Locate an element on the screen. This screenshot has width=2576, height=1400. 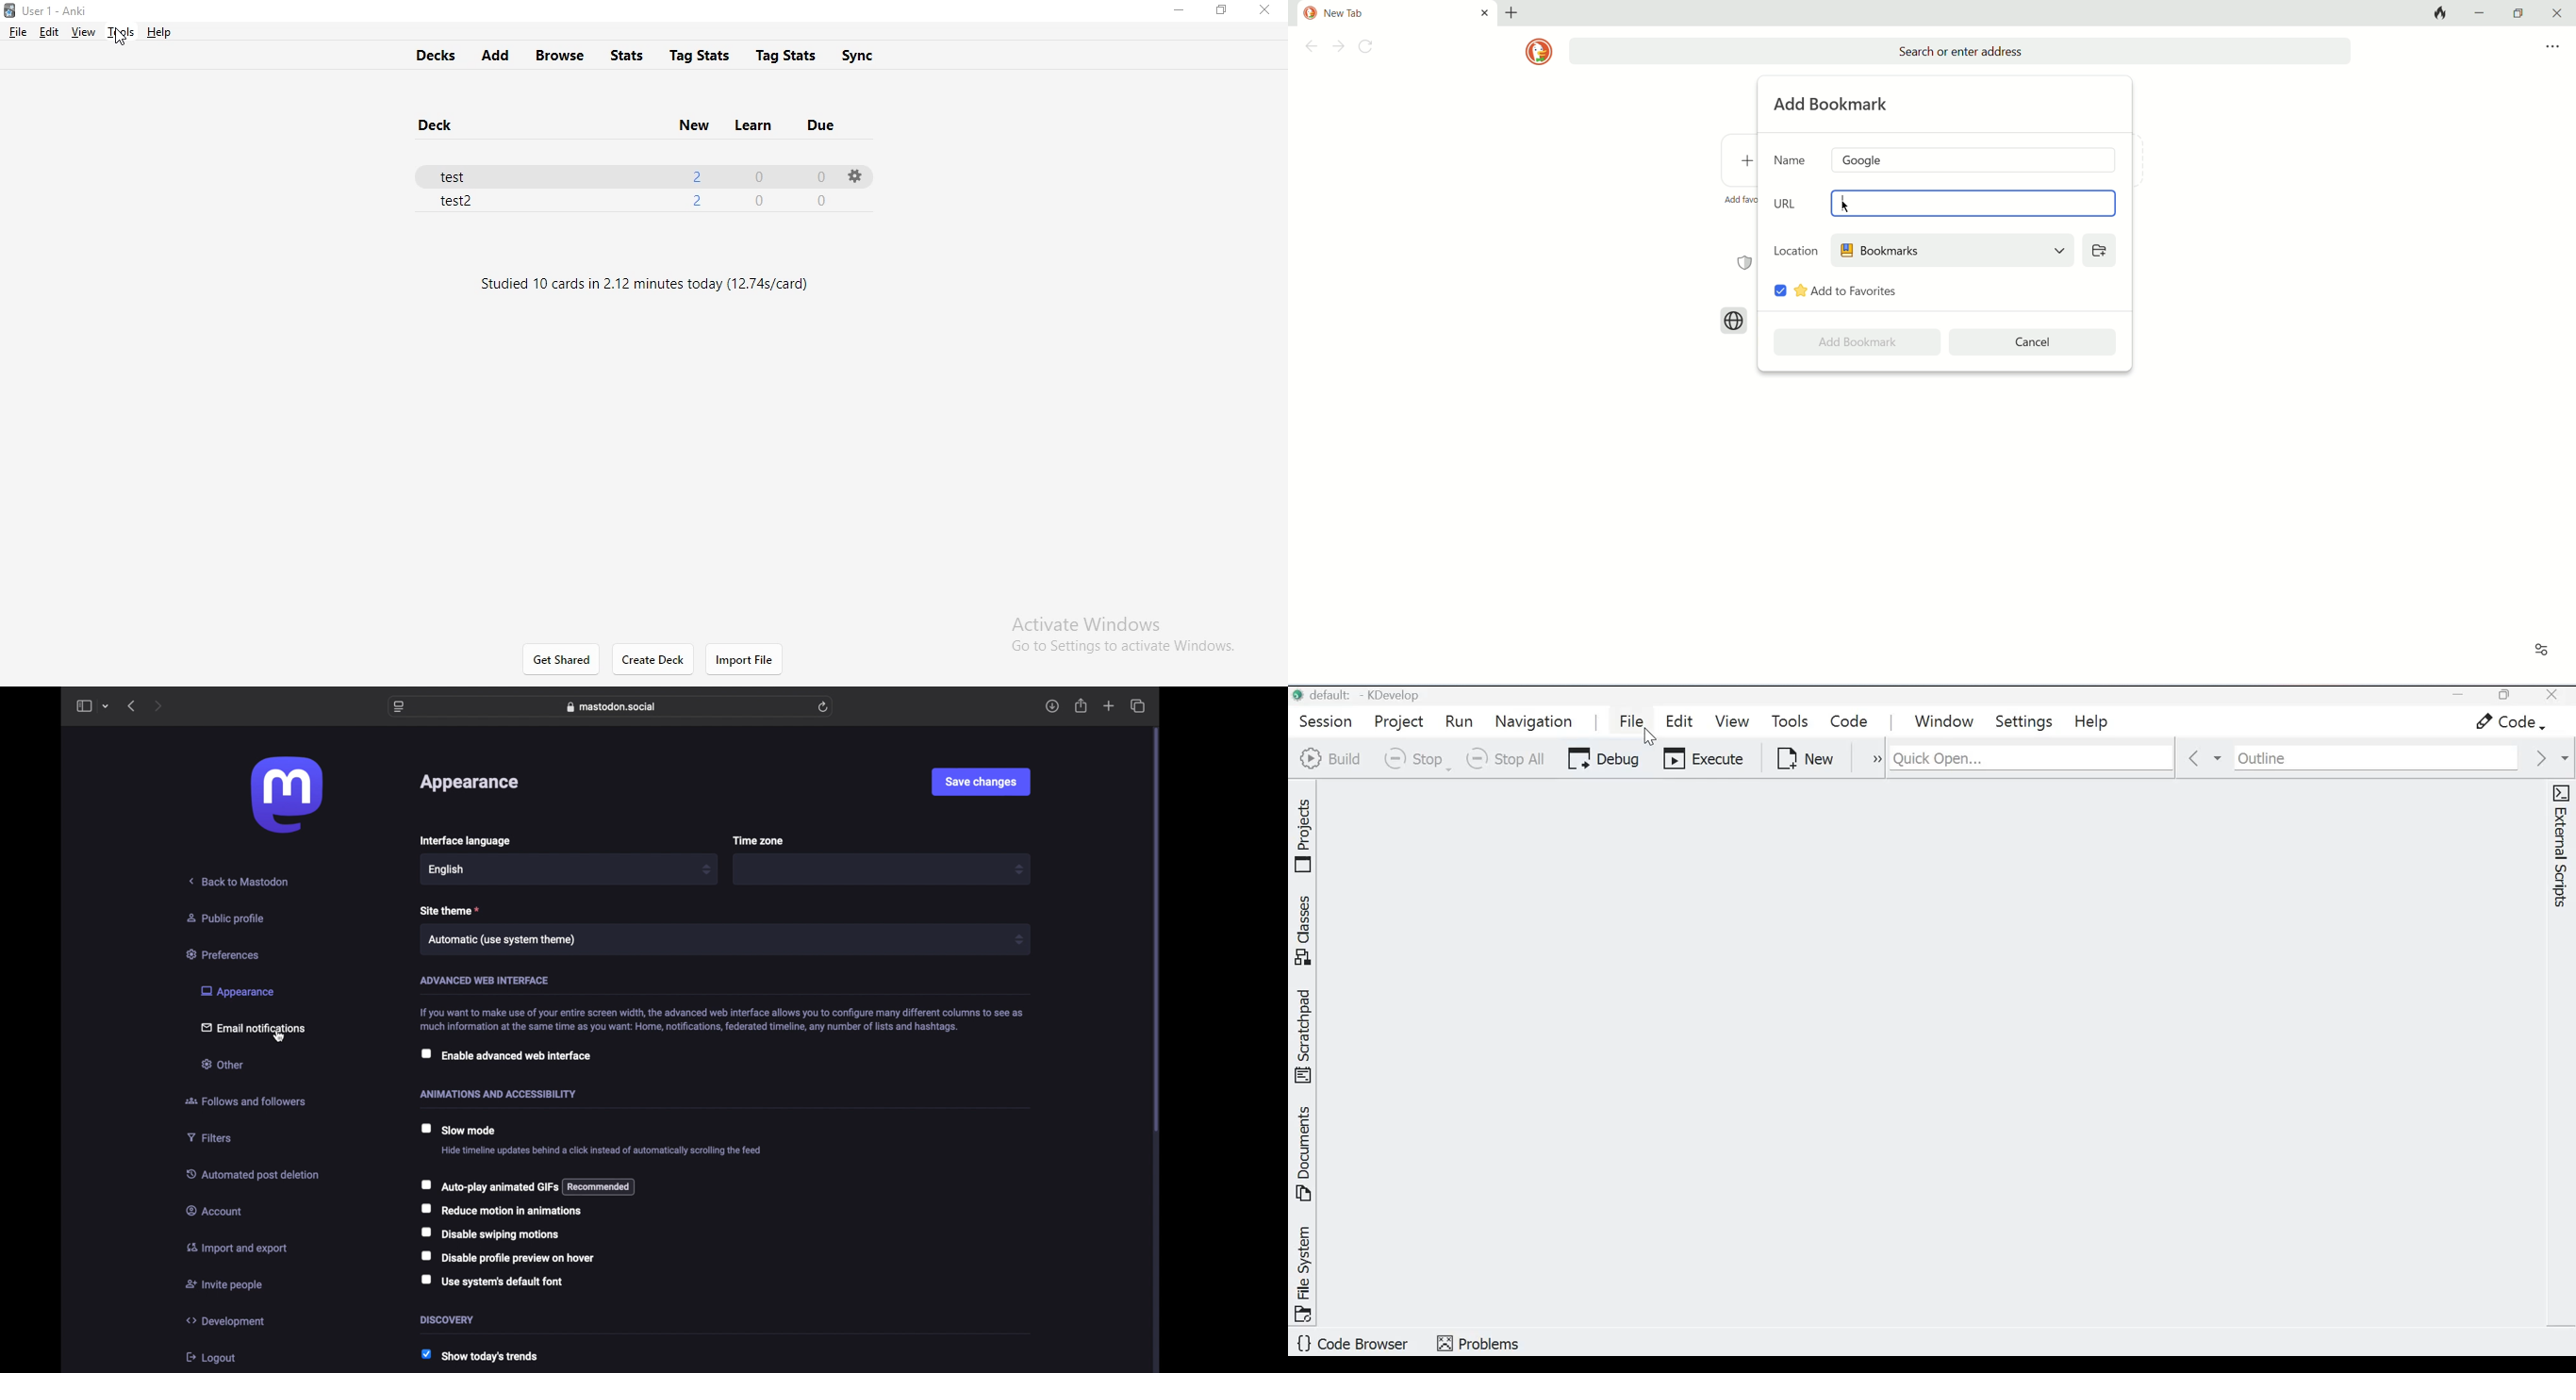
browse is located at coordinates (562, 55).